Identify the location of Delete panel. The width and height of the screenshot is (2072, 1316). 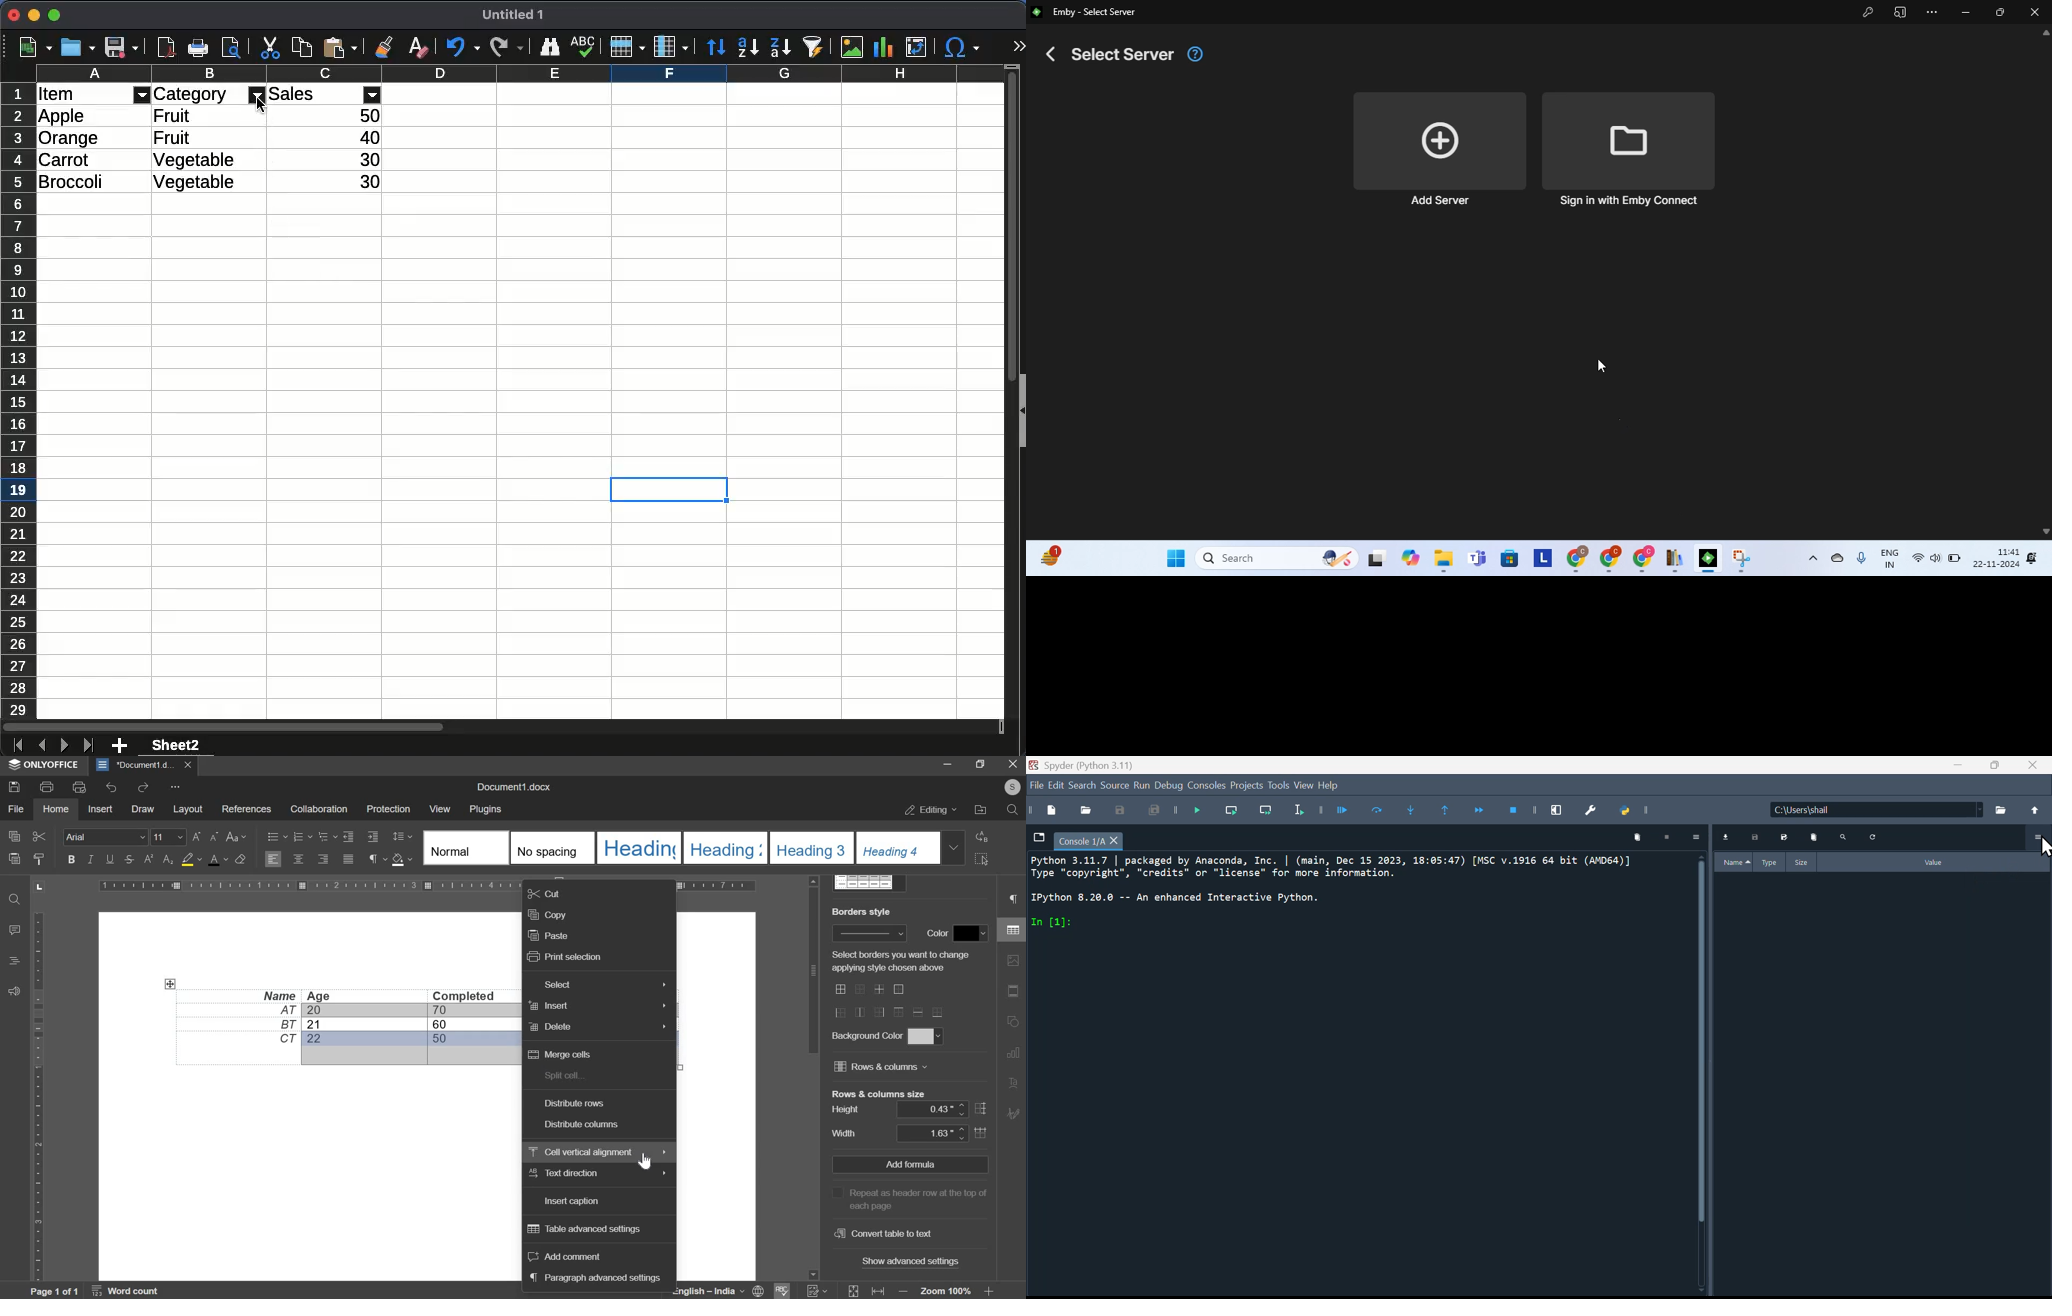
(1633, 838).